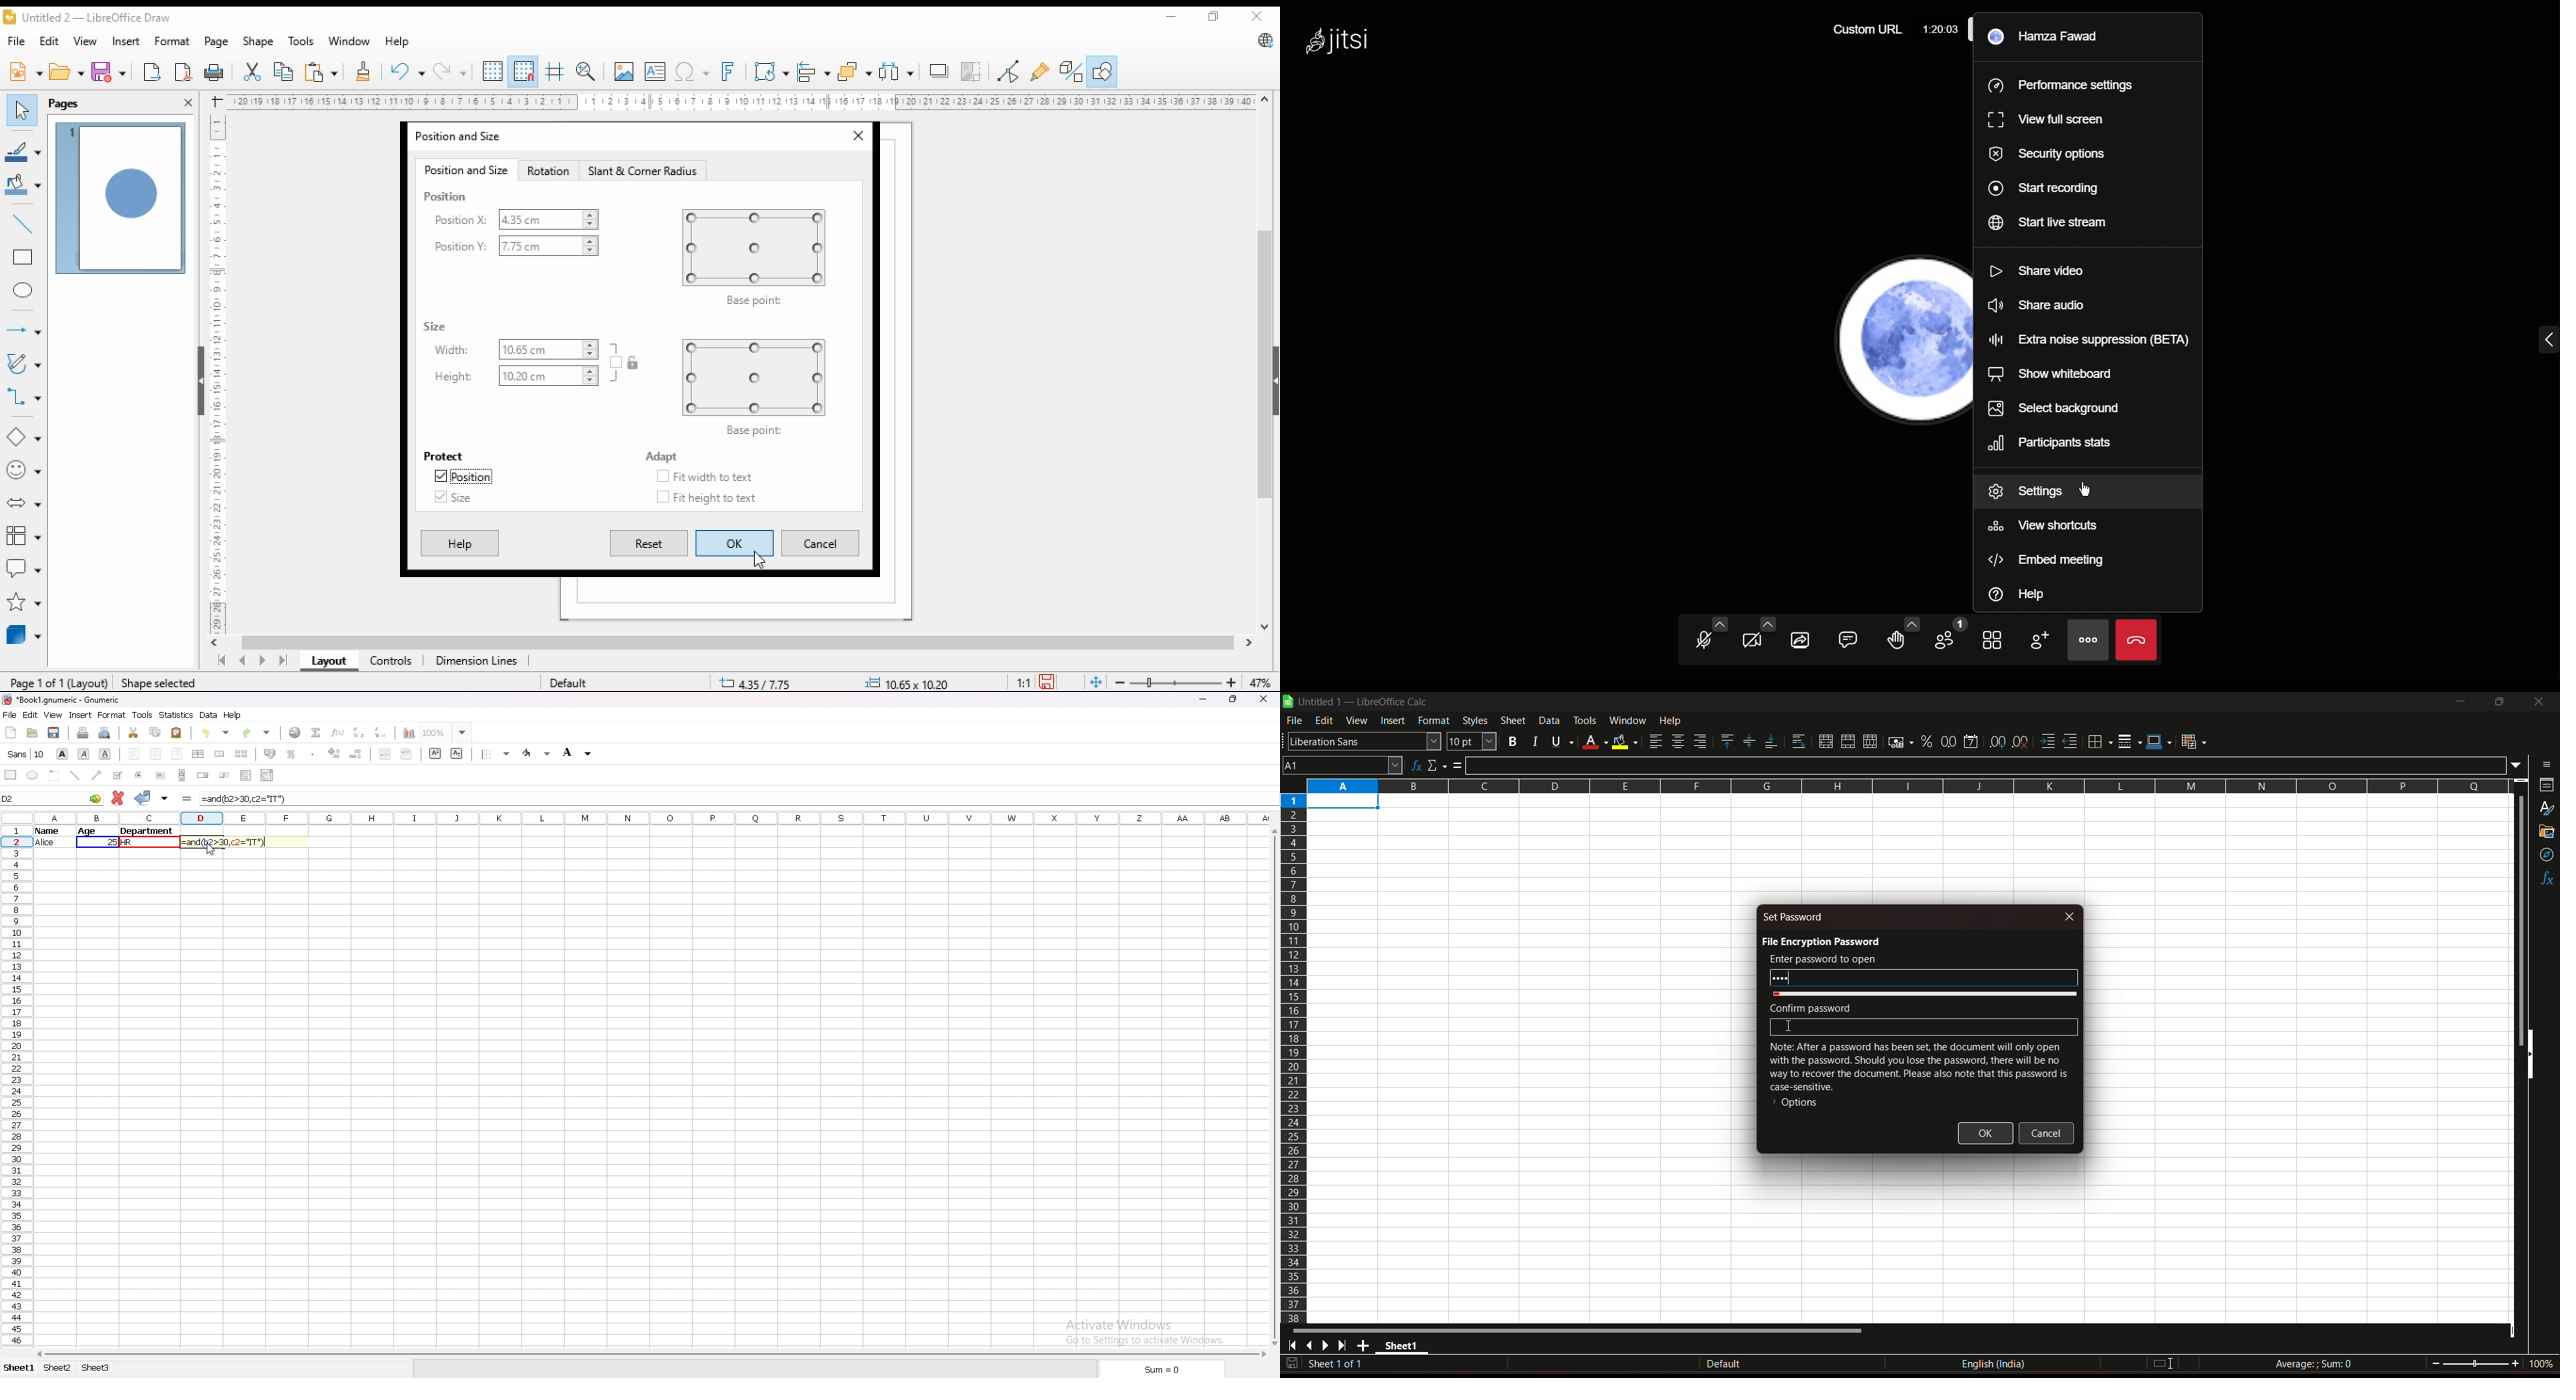 This screenshot has height=1400, width=2576. Describe the element at coordinates (2045, 156) in the screenshot. I see `Security options` at that location.